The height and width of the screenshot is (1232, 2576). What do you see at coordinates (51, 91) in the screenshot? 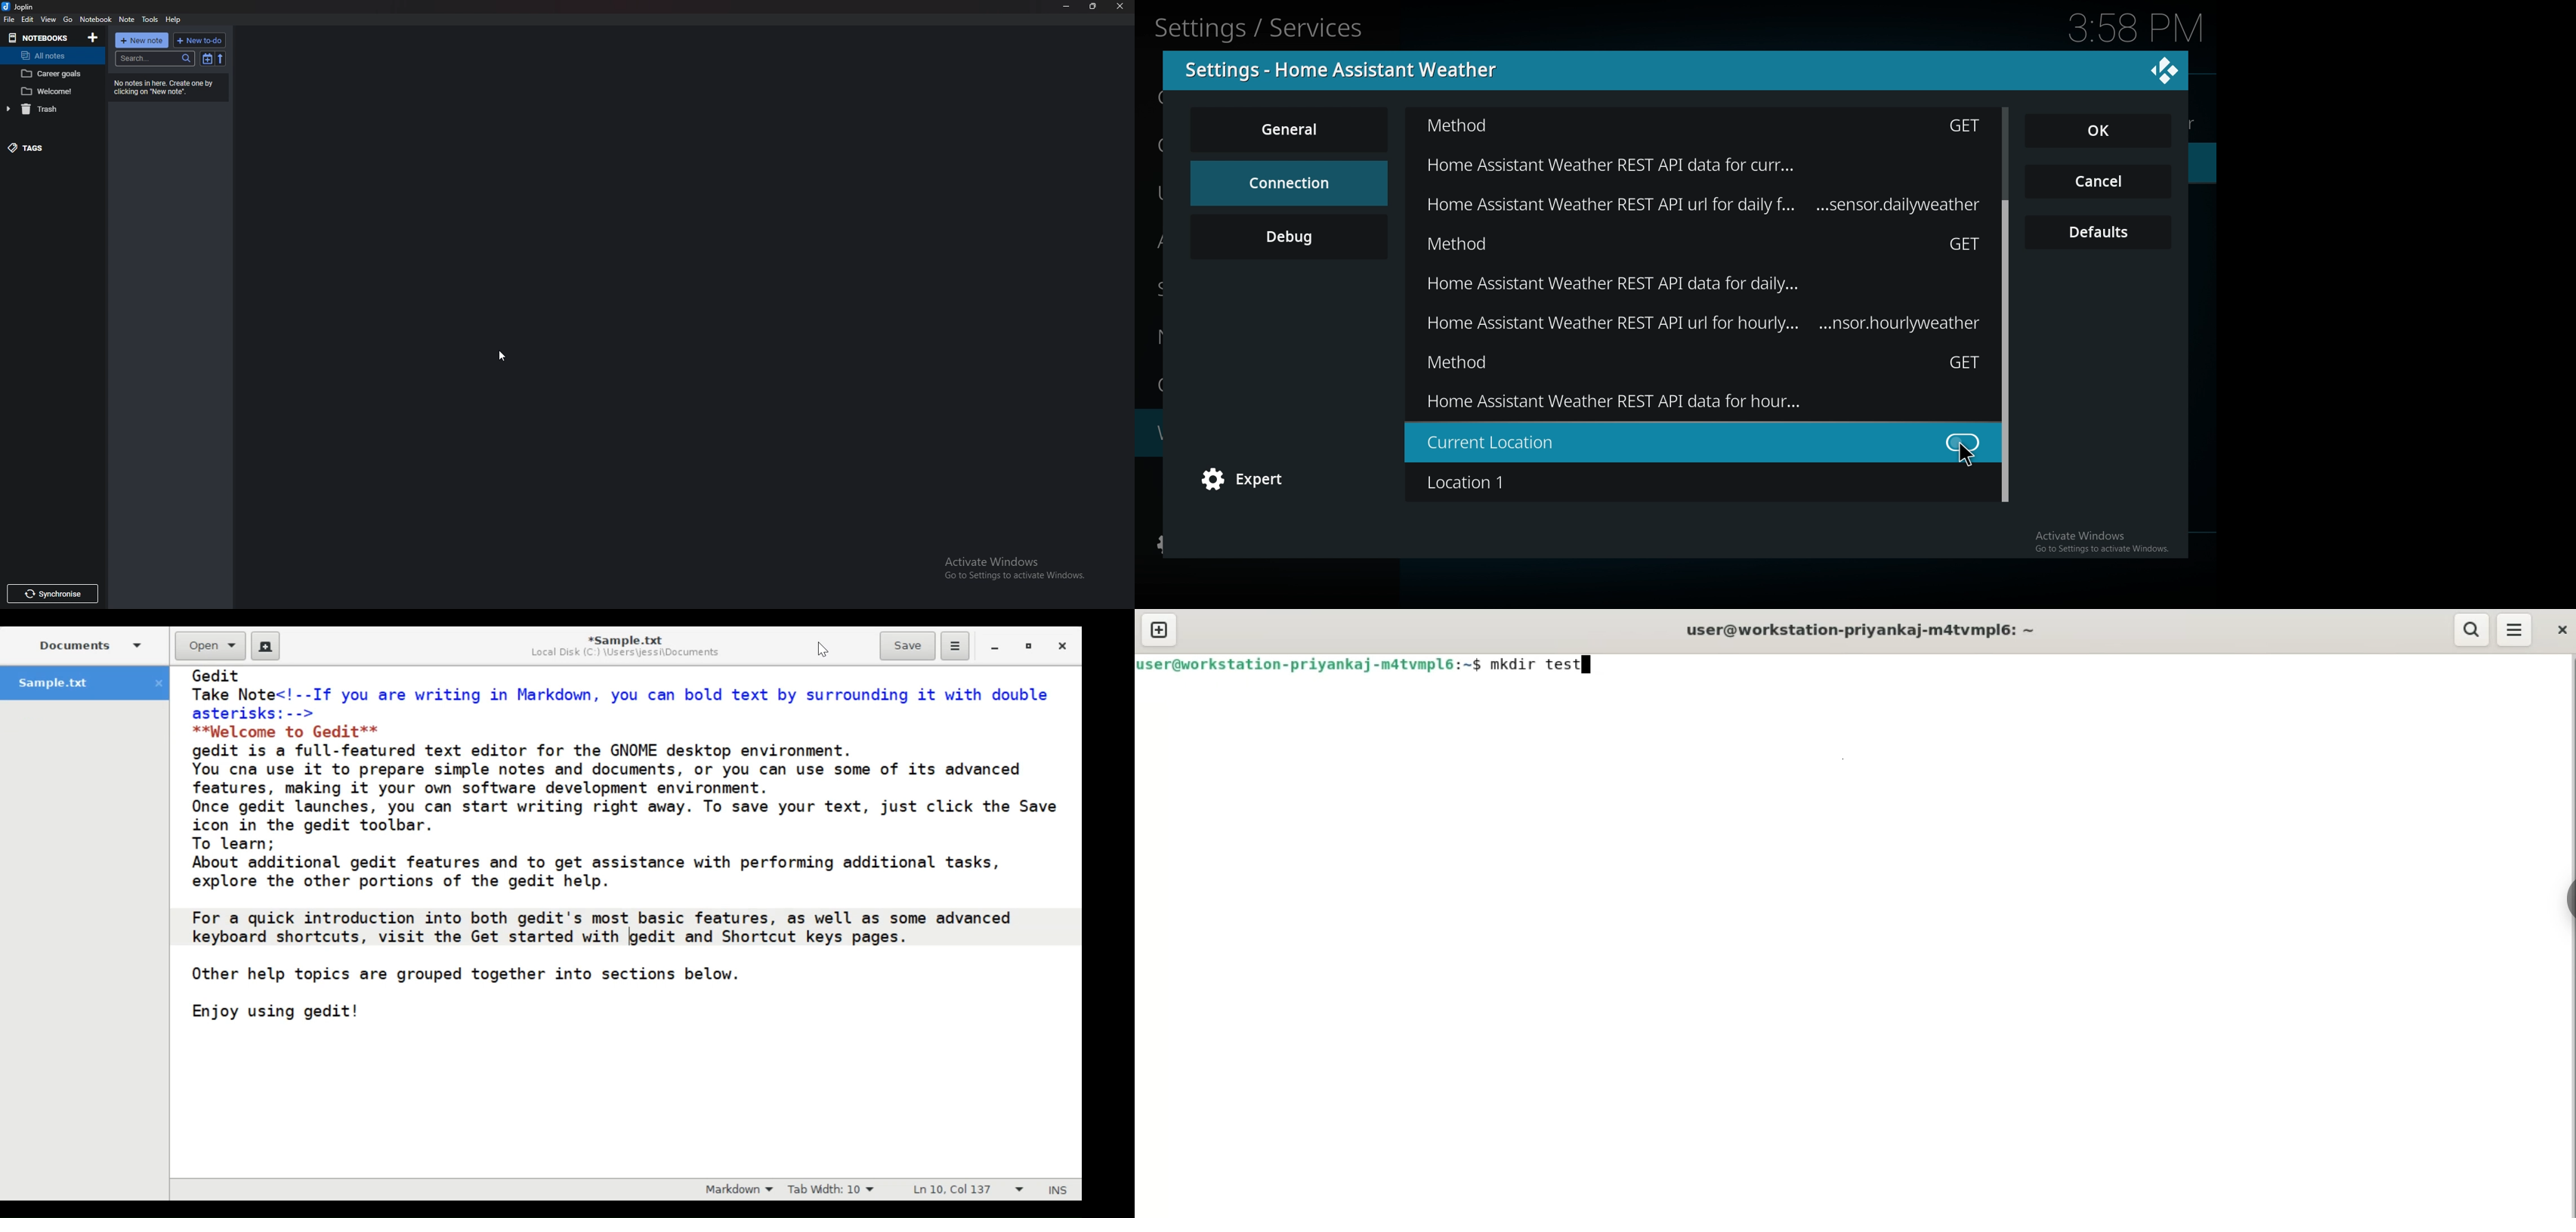
I see `note` at bounding box center [51, 91].